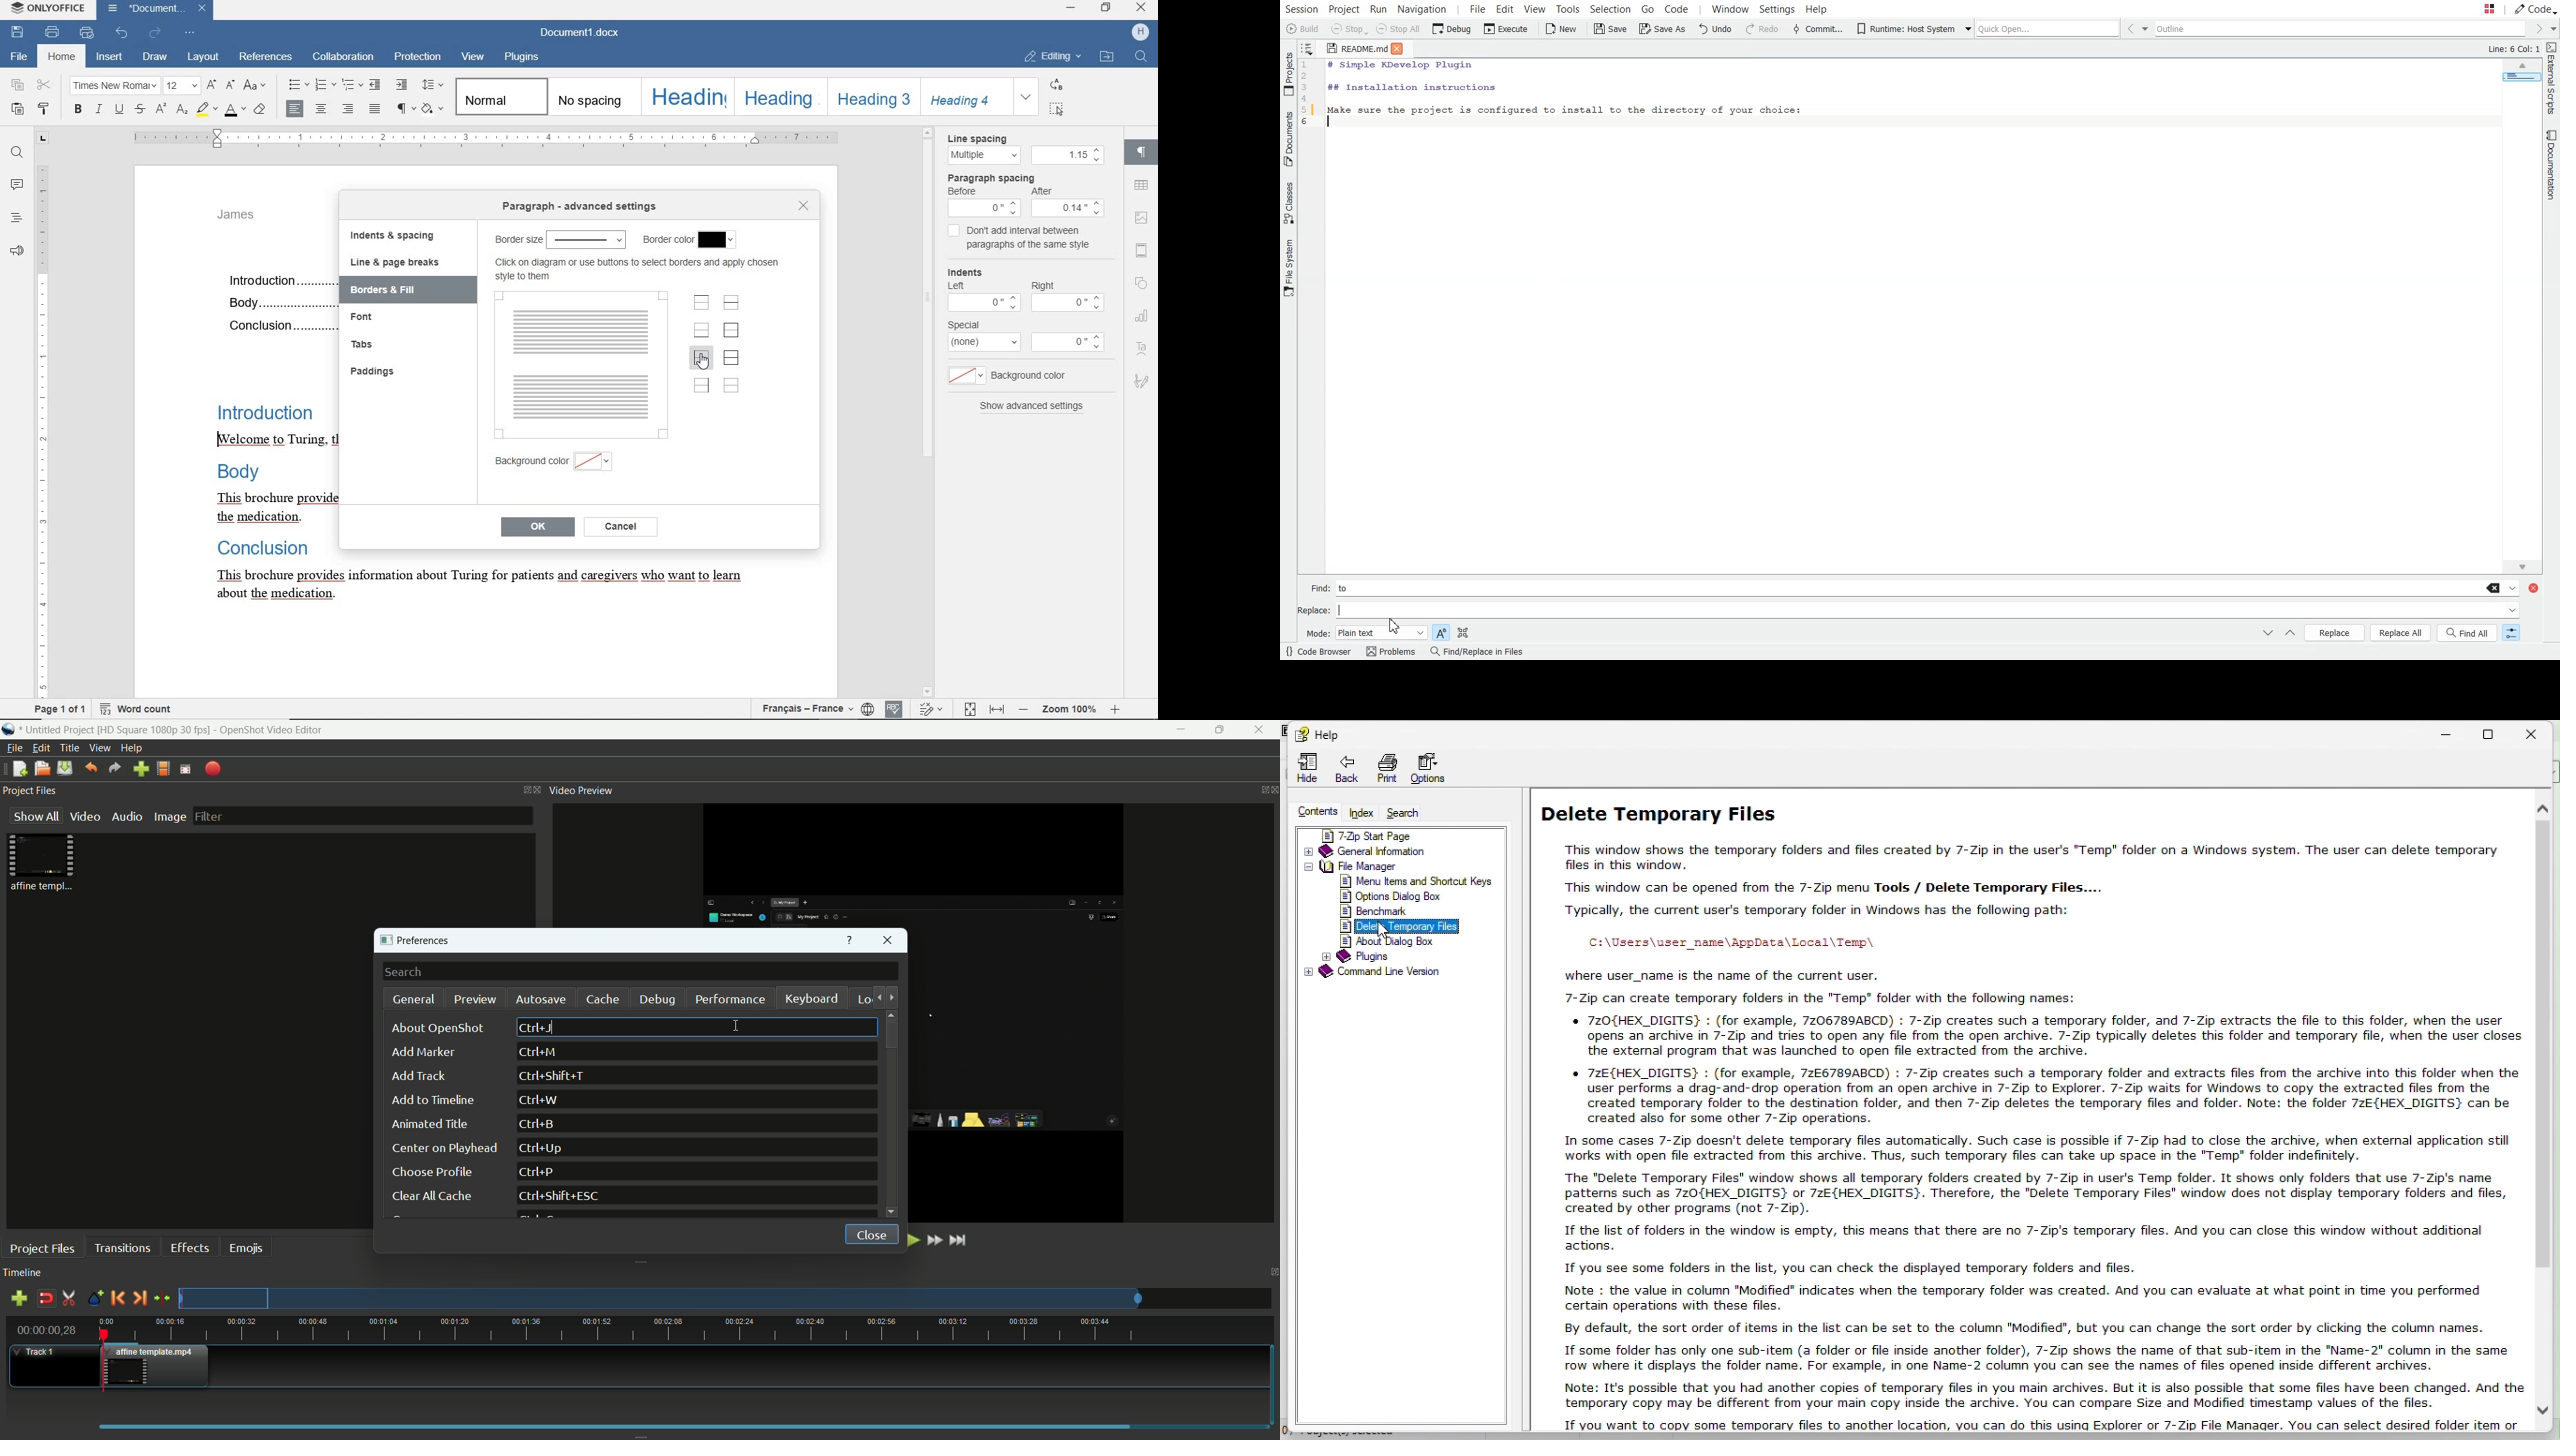 Image resolution: width=2576 pixels, height=1456 pixels. I want to click on table, so click(1142, 187).